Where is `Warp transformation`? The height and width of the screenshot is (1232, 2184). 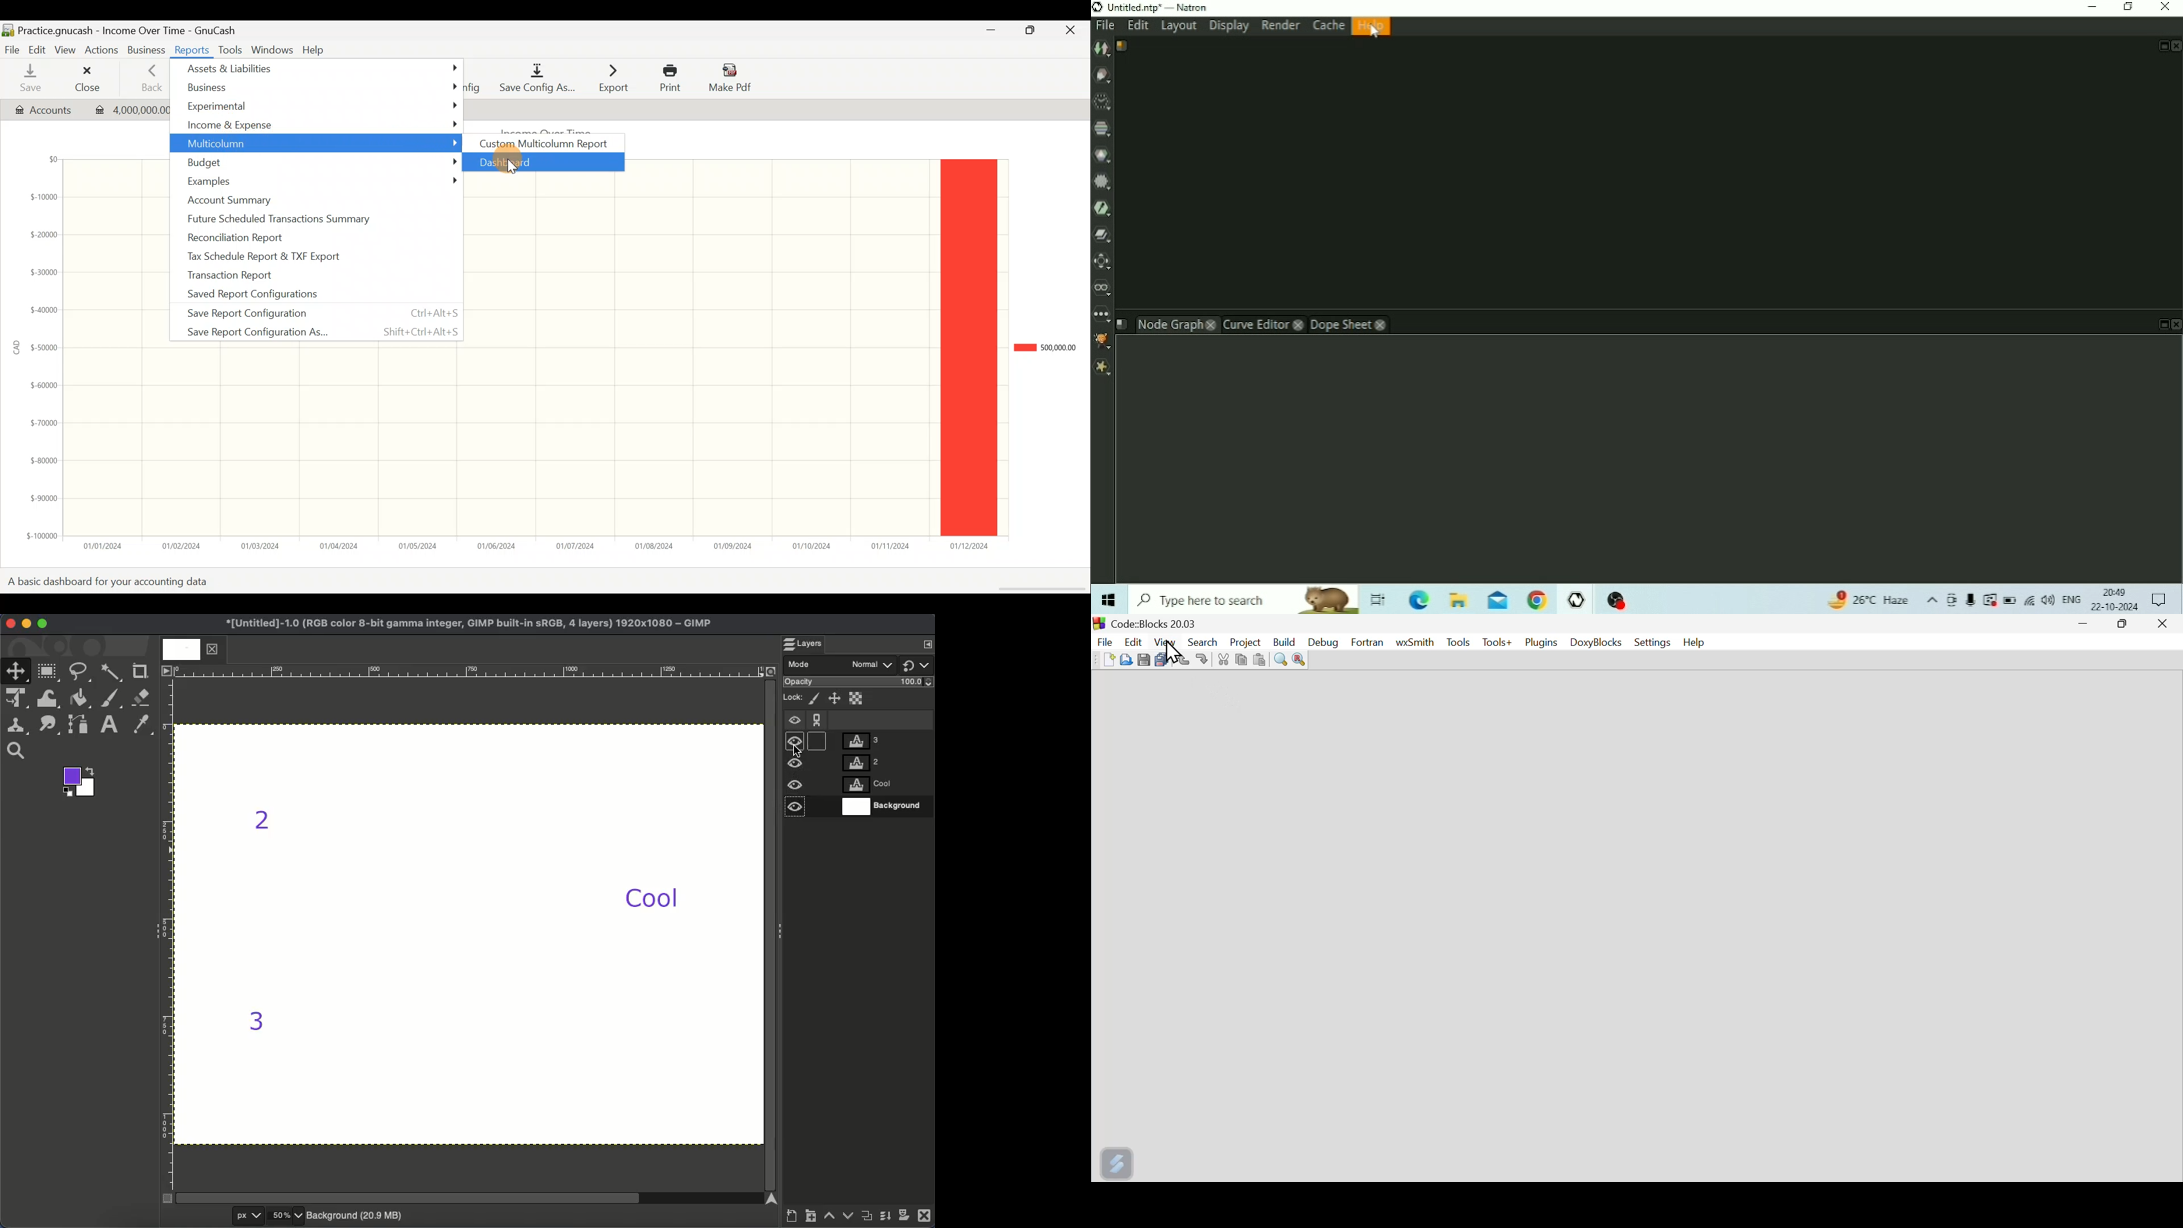 Warp transformation is located at coordinates (49, 700).